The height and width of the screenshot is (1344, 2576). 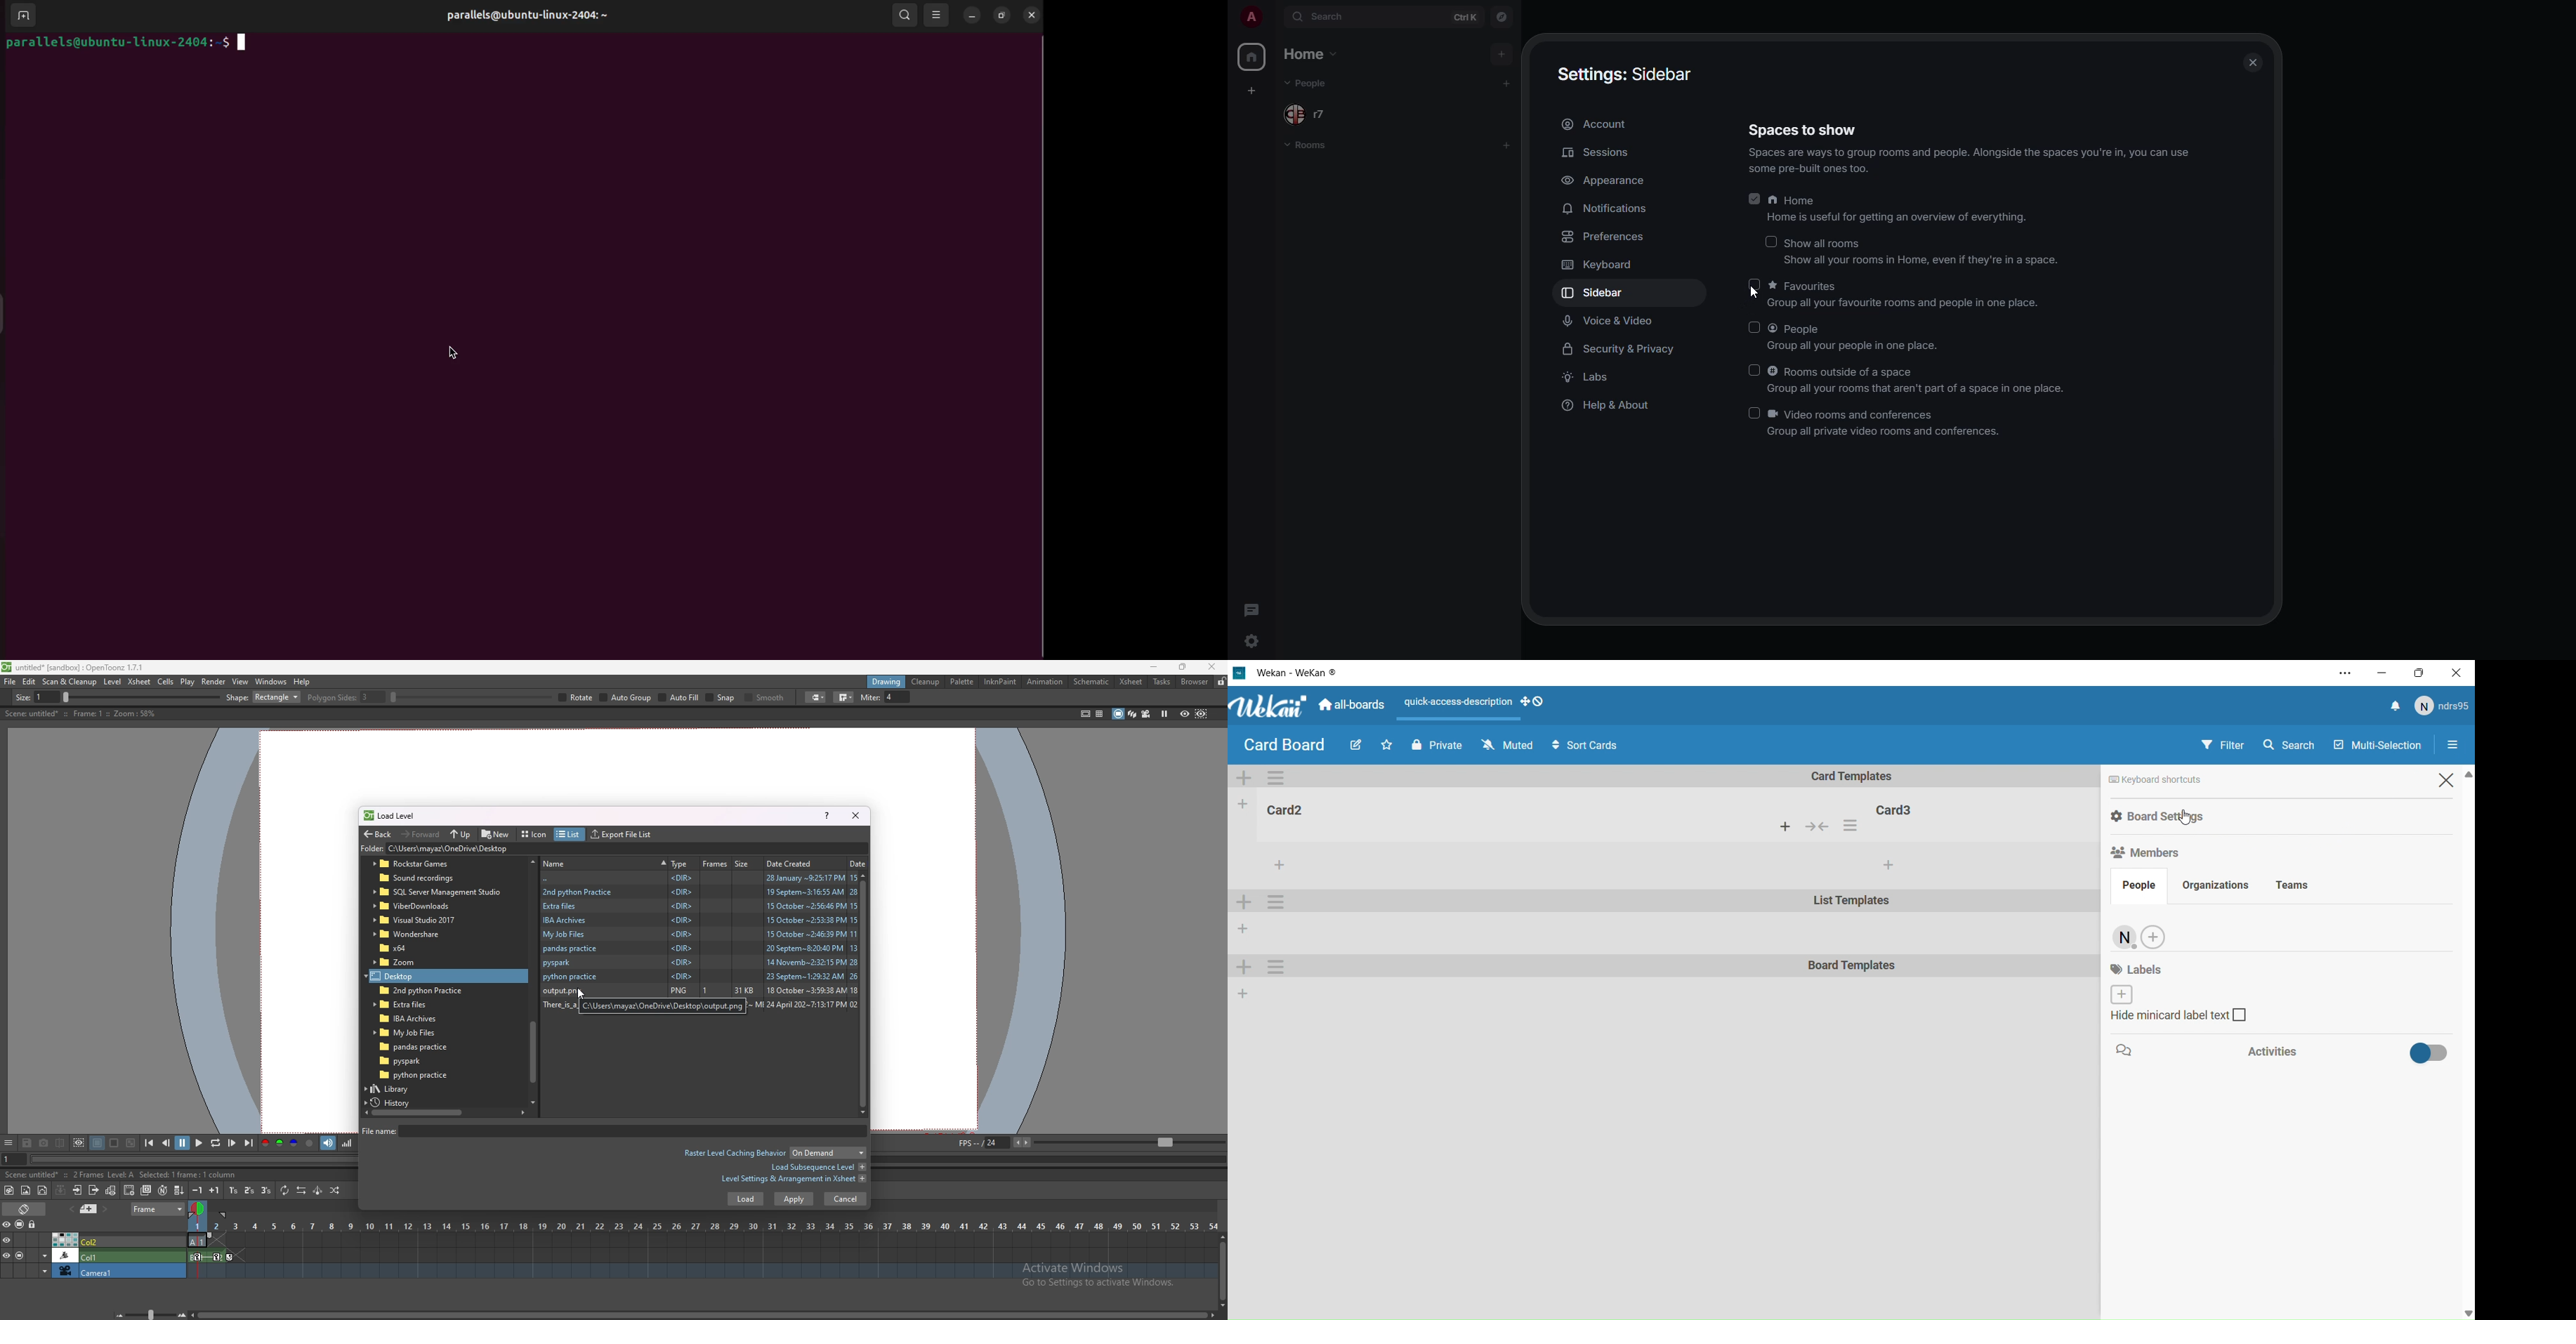 I want to click on duplicate drawing, so click(x=147, y=1190).